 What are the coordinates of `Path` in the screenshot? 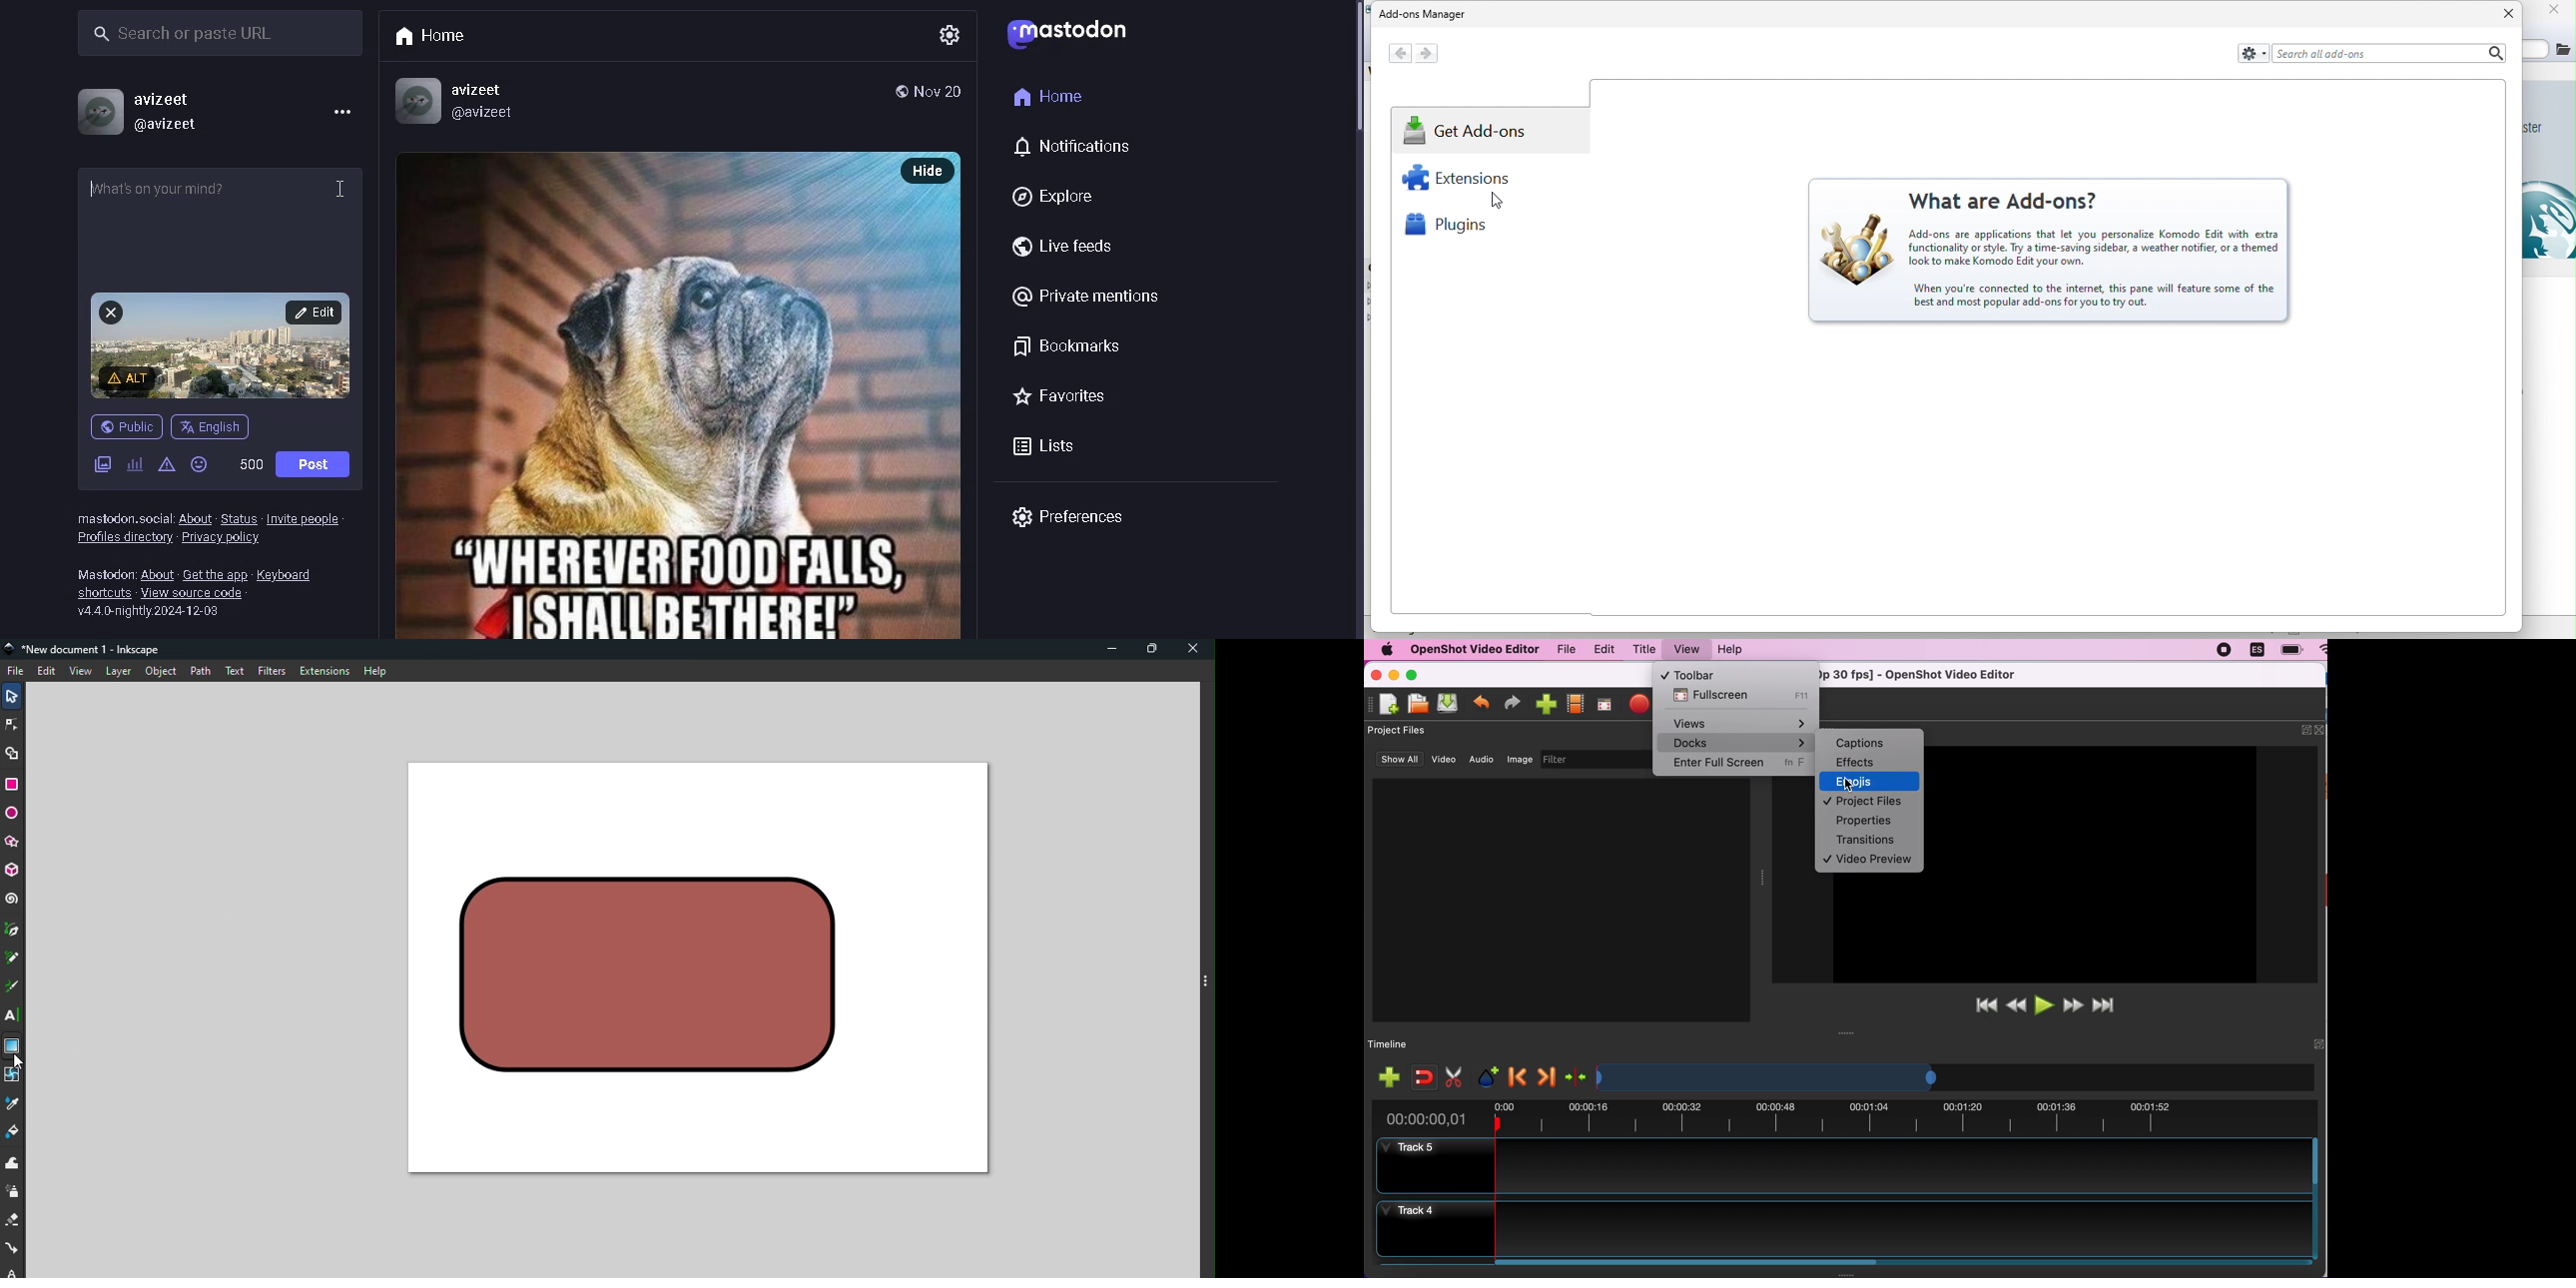 It's located at (197, 670).